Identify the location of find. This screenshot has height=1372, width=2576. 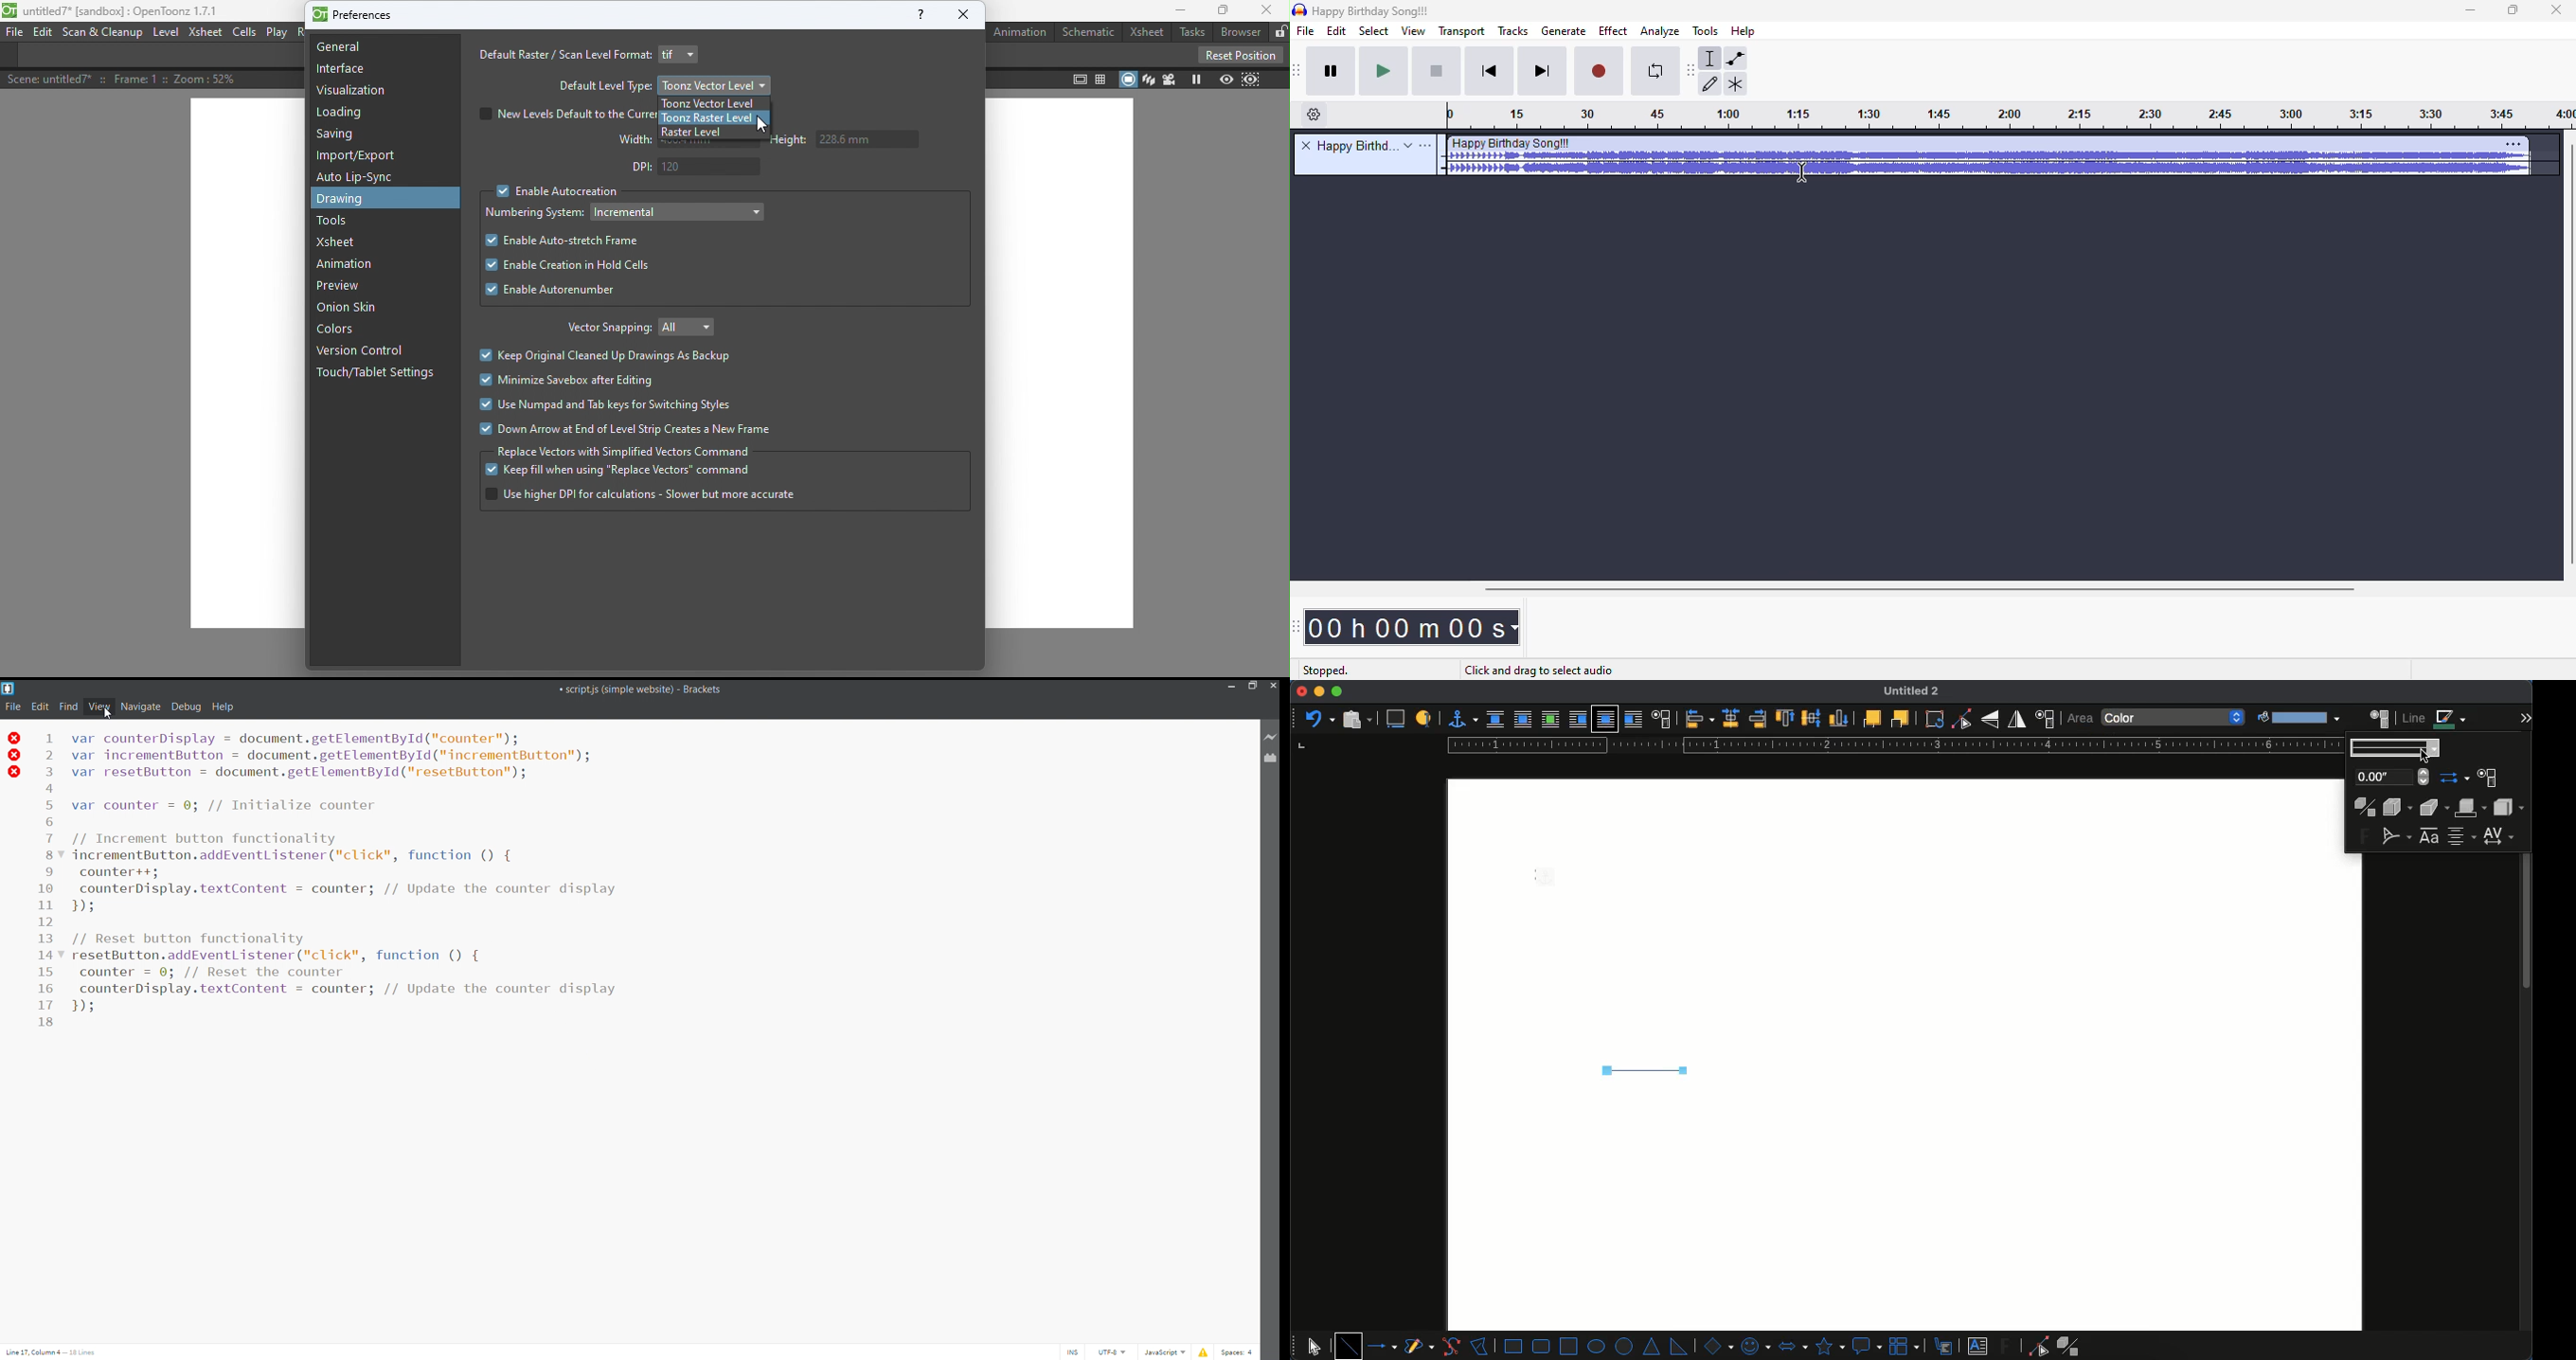
(69, 707).